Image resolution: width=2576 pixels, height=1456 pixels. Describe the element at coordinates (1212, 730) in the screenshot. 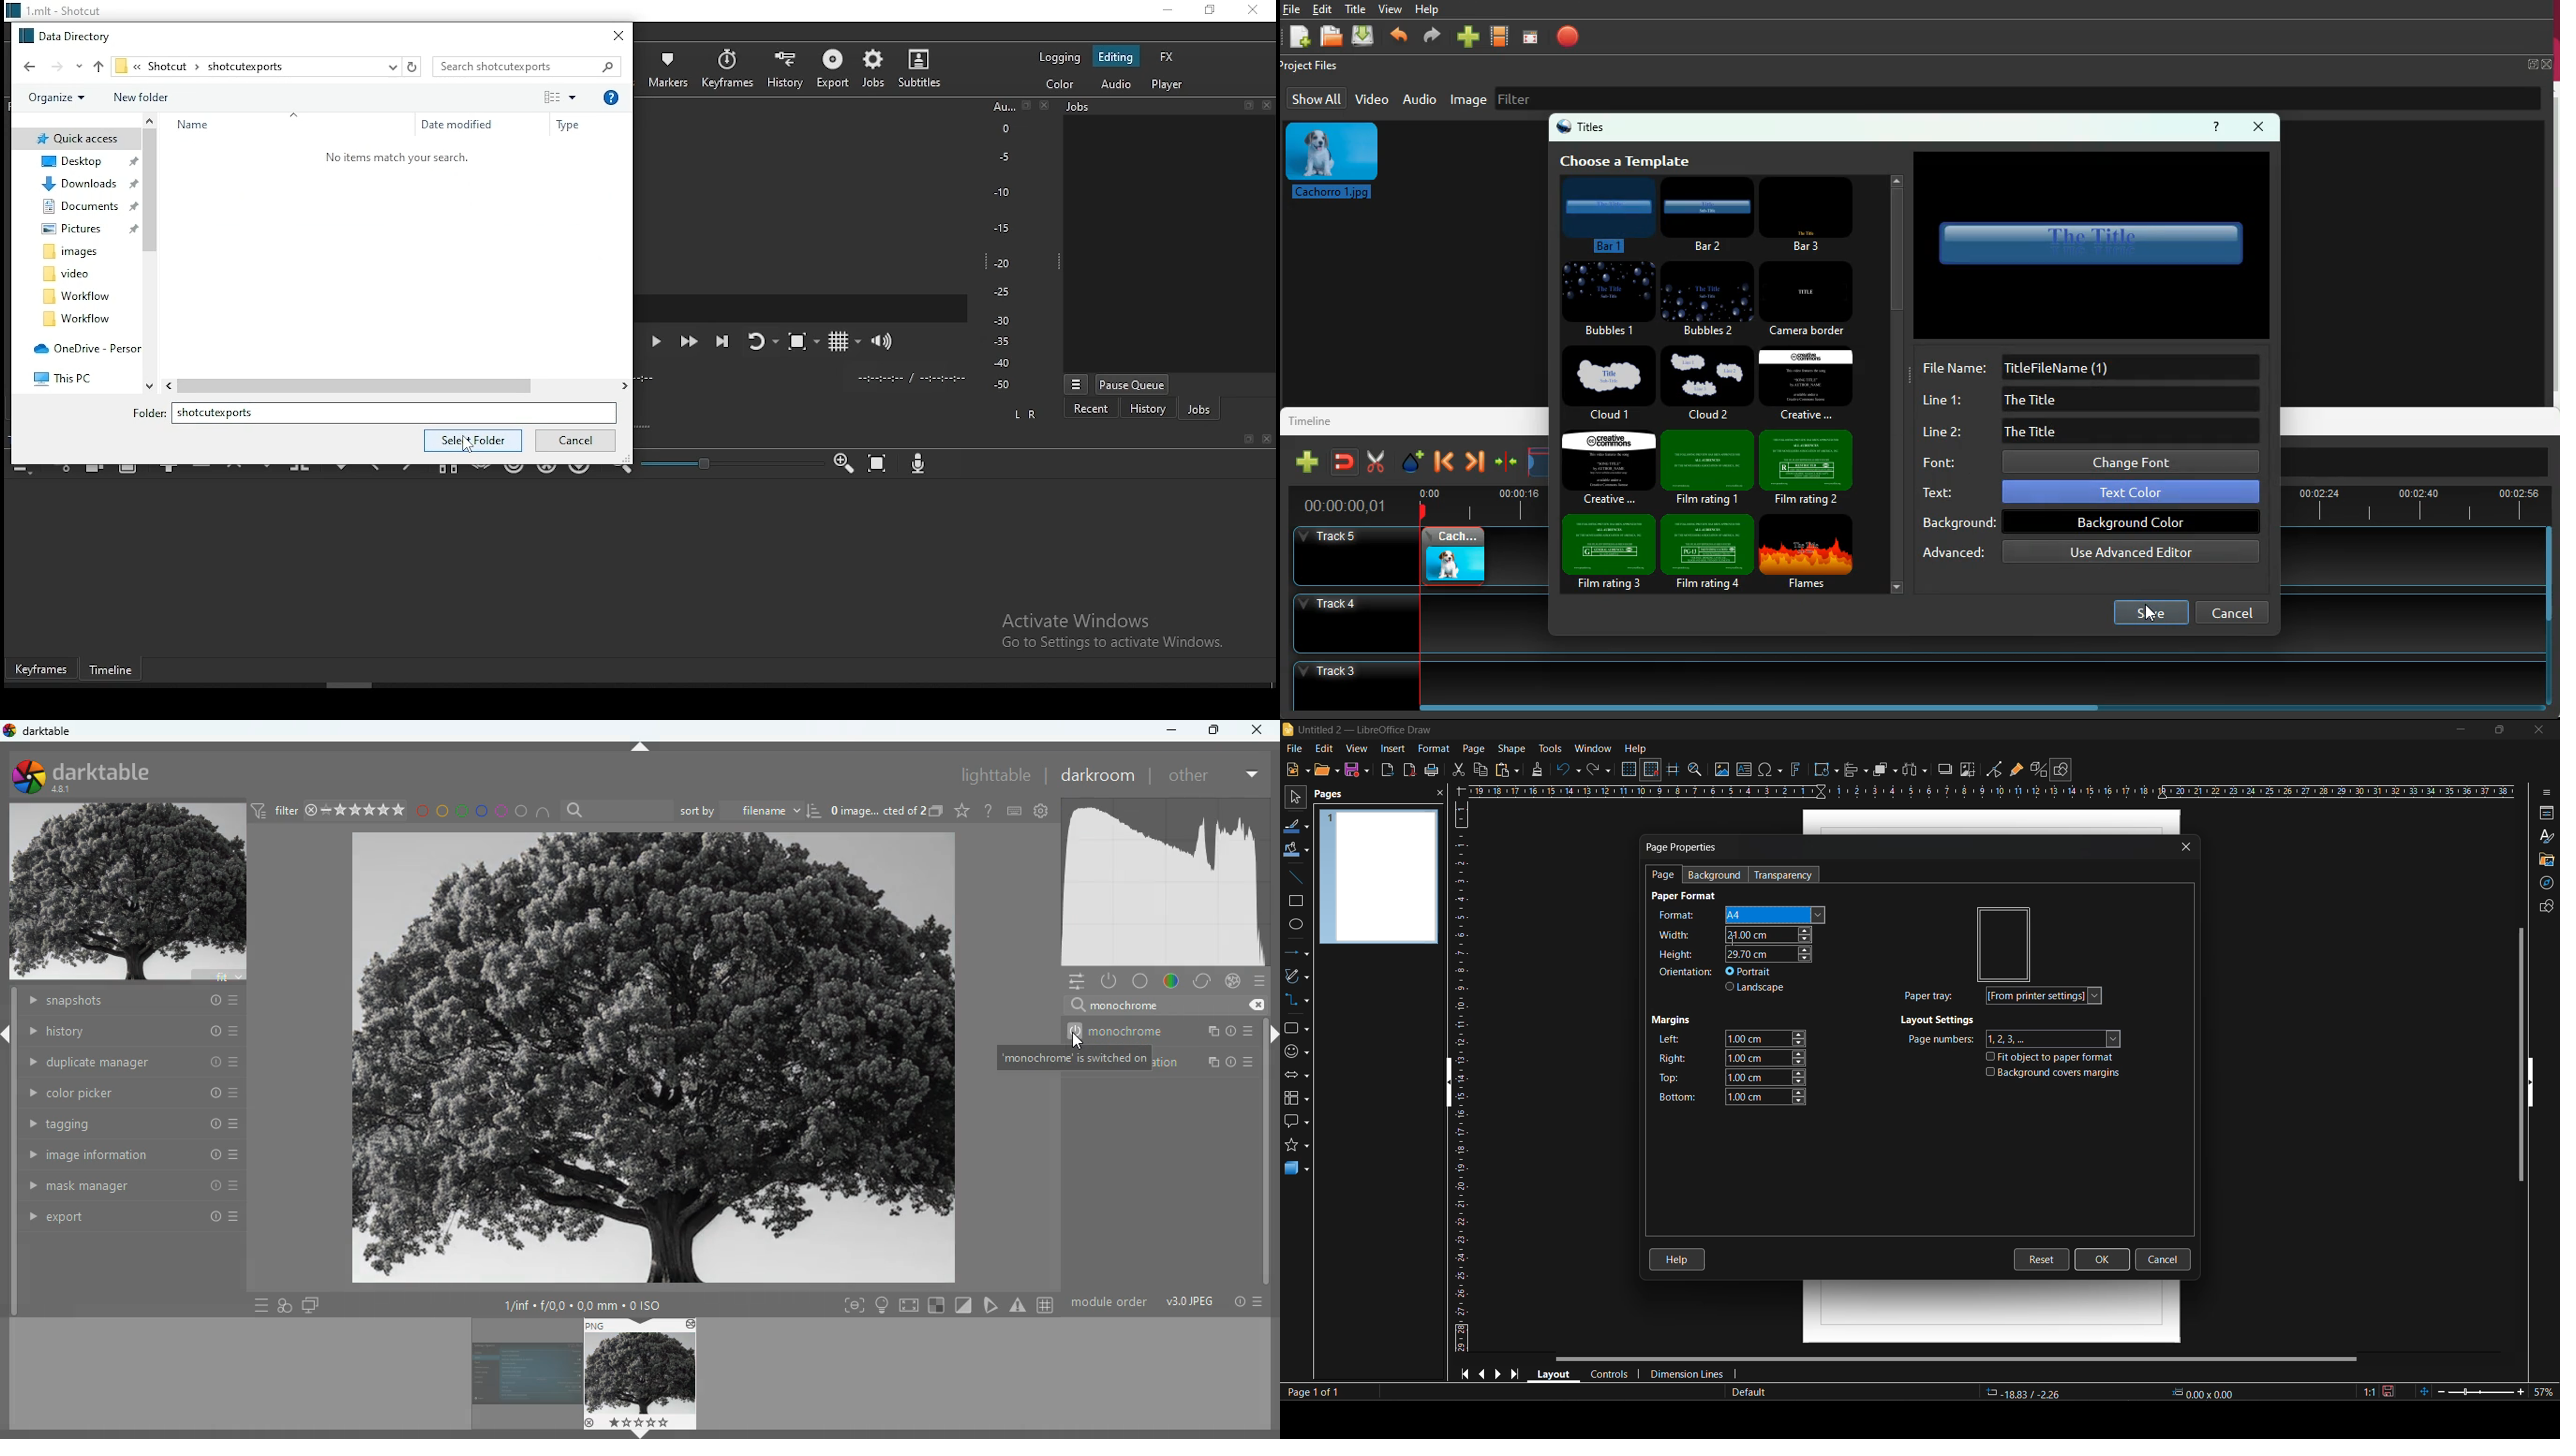

I see `maximize` at that location.